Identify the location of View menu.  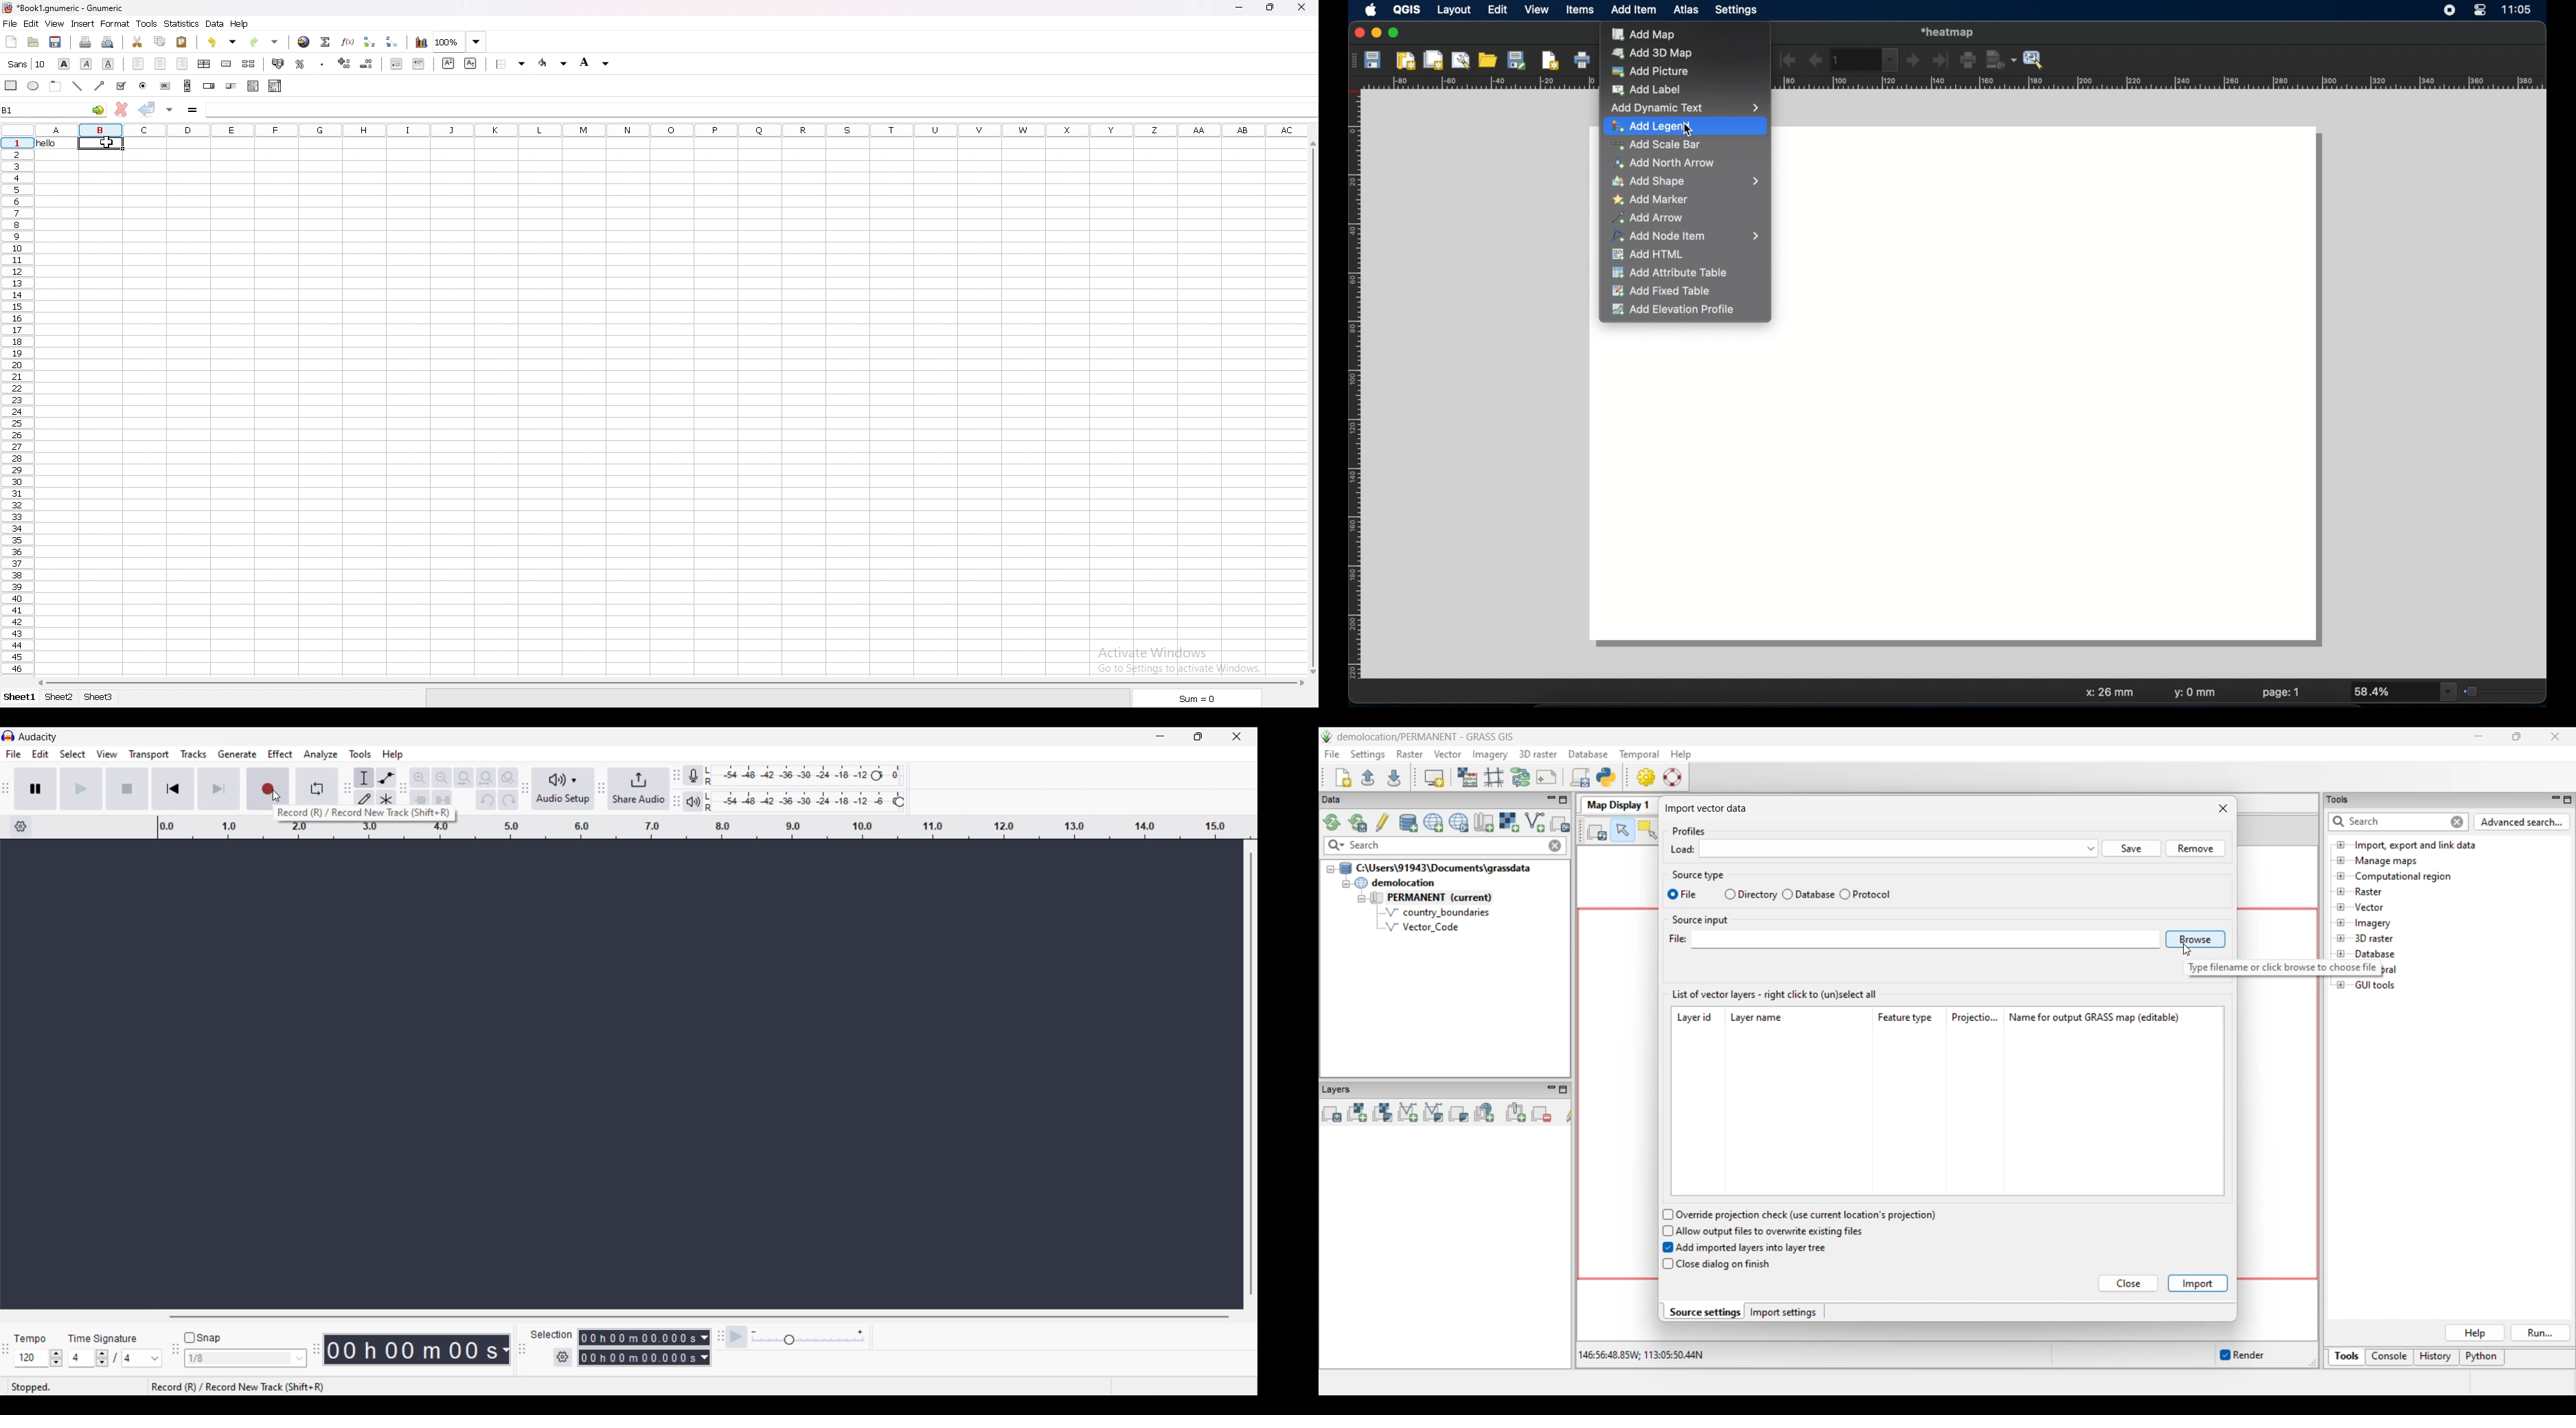
(107, 754).